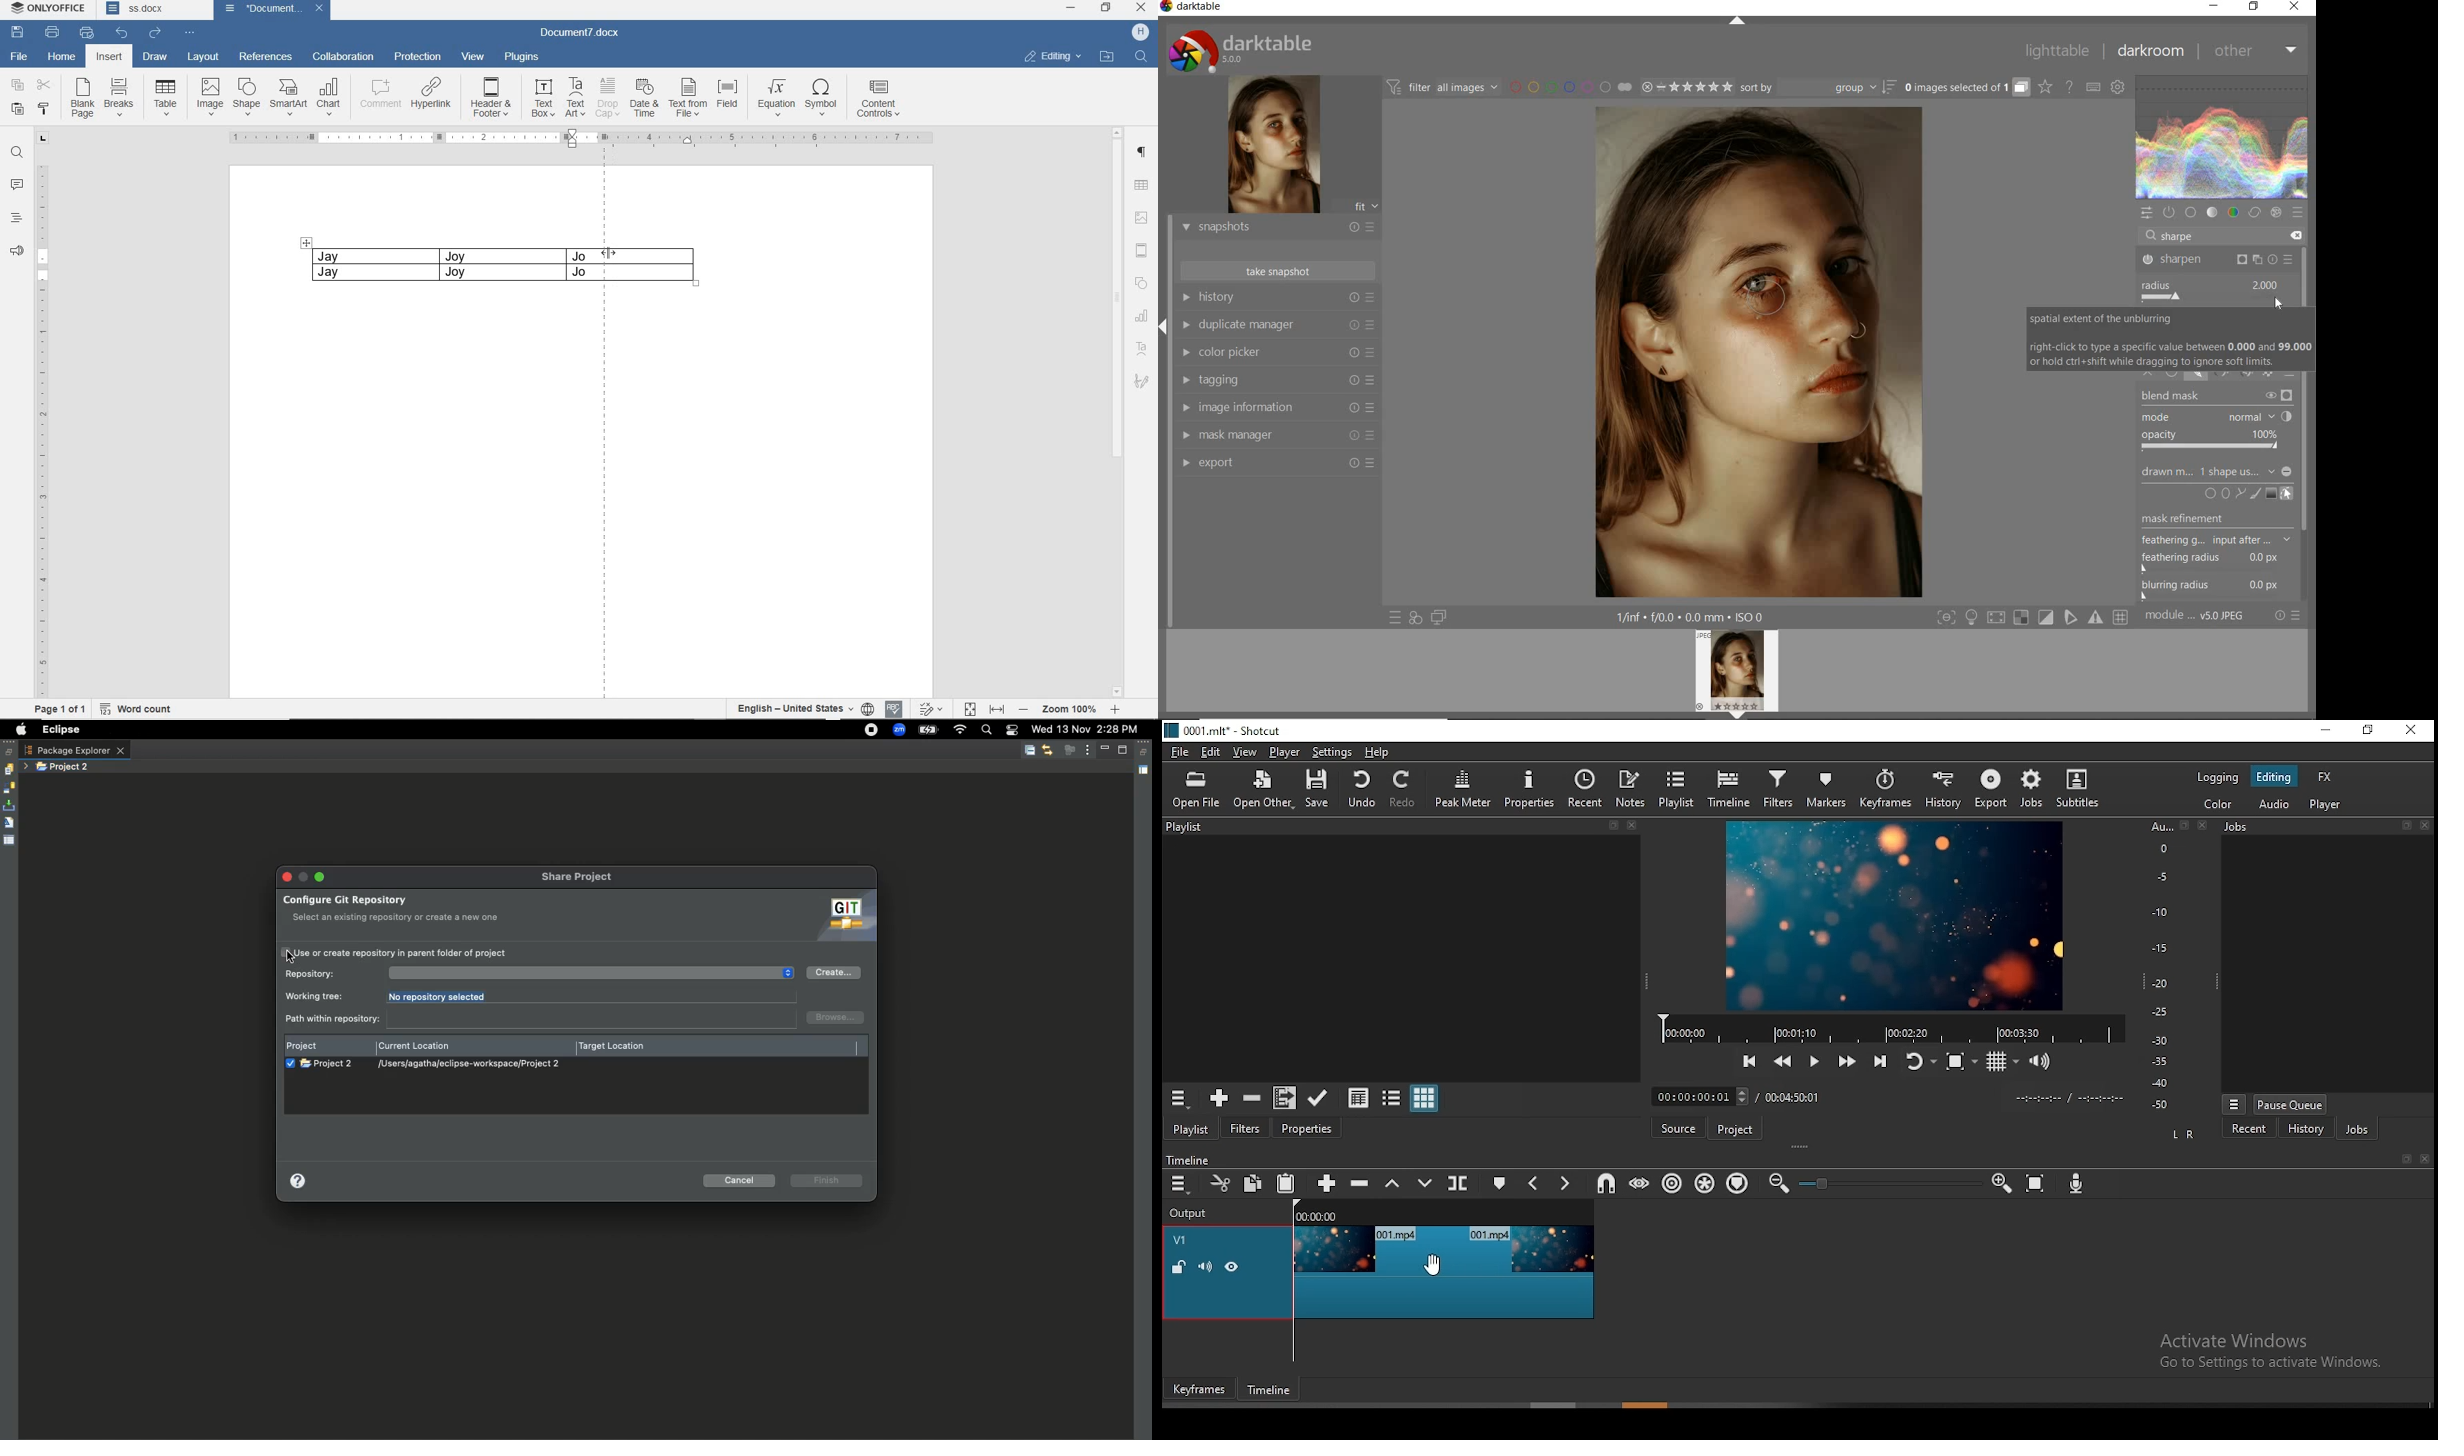 The image size is (2464, 1456). Describe the element at coordinates (2178, 235) in the screenshot. I see `INPUT VALUE` at that location.